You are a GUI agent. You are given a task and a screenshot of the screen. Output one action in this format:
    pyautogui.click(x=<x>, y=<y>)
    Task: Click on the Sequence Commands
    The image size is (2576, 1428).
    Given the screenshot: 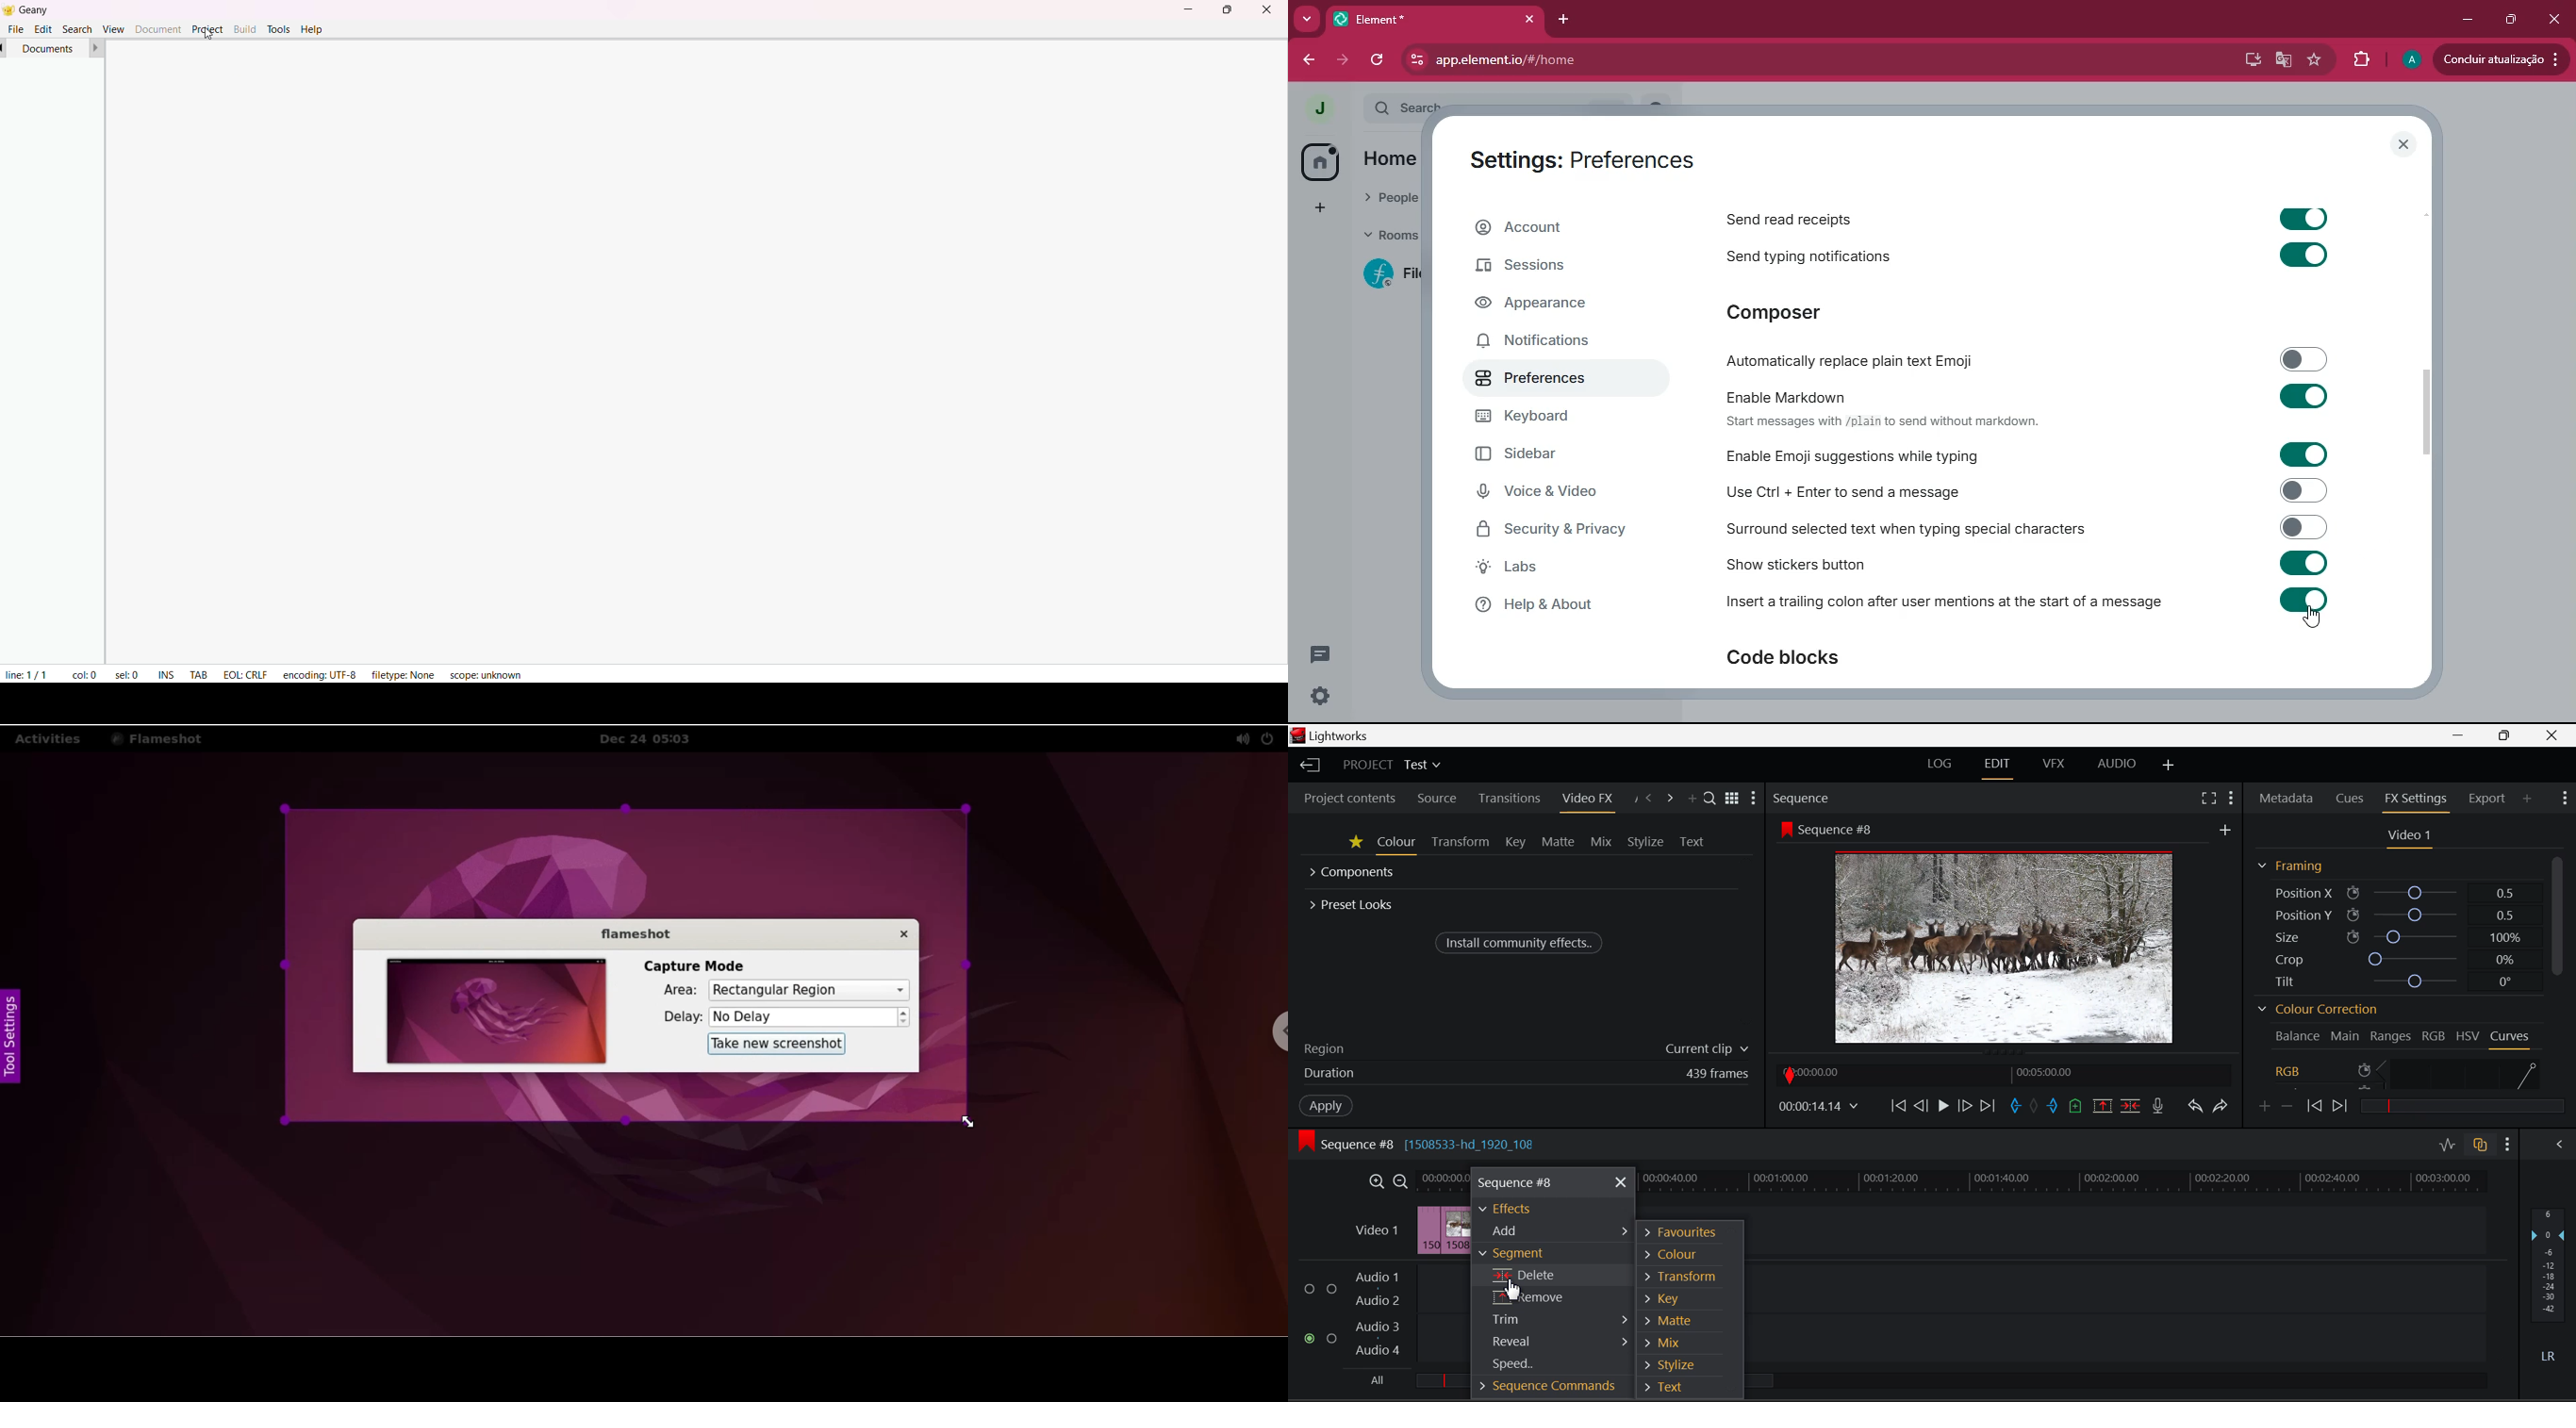 What is the action you would take?
    pyautogui.click(x=1546, y=1390)
    